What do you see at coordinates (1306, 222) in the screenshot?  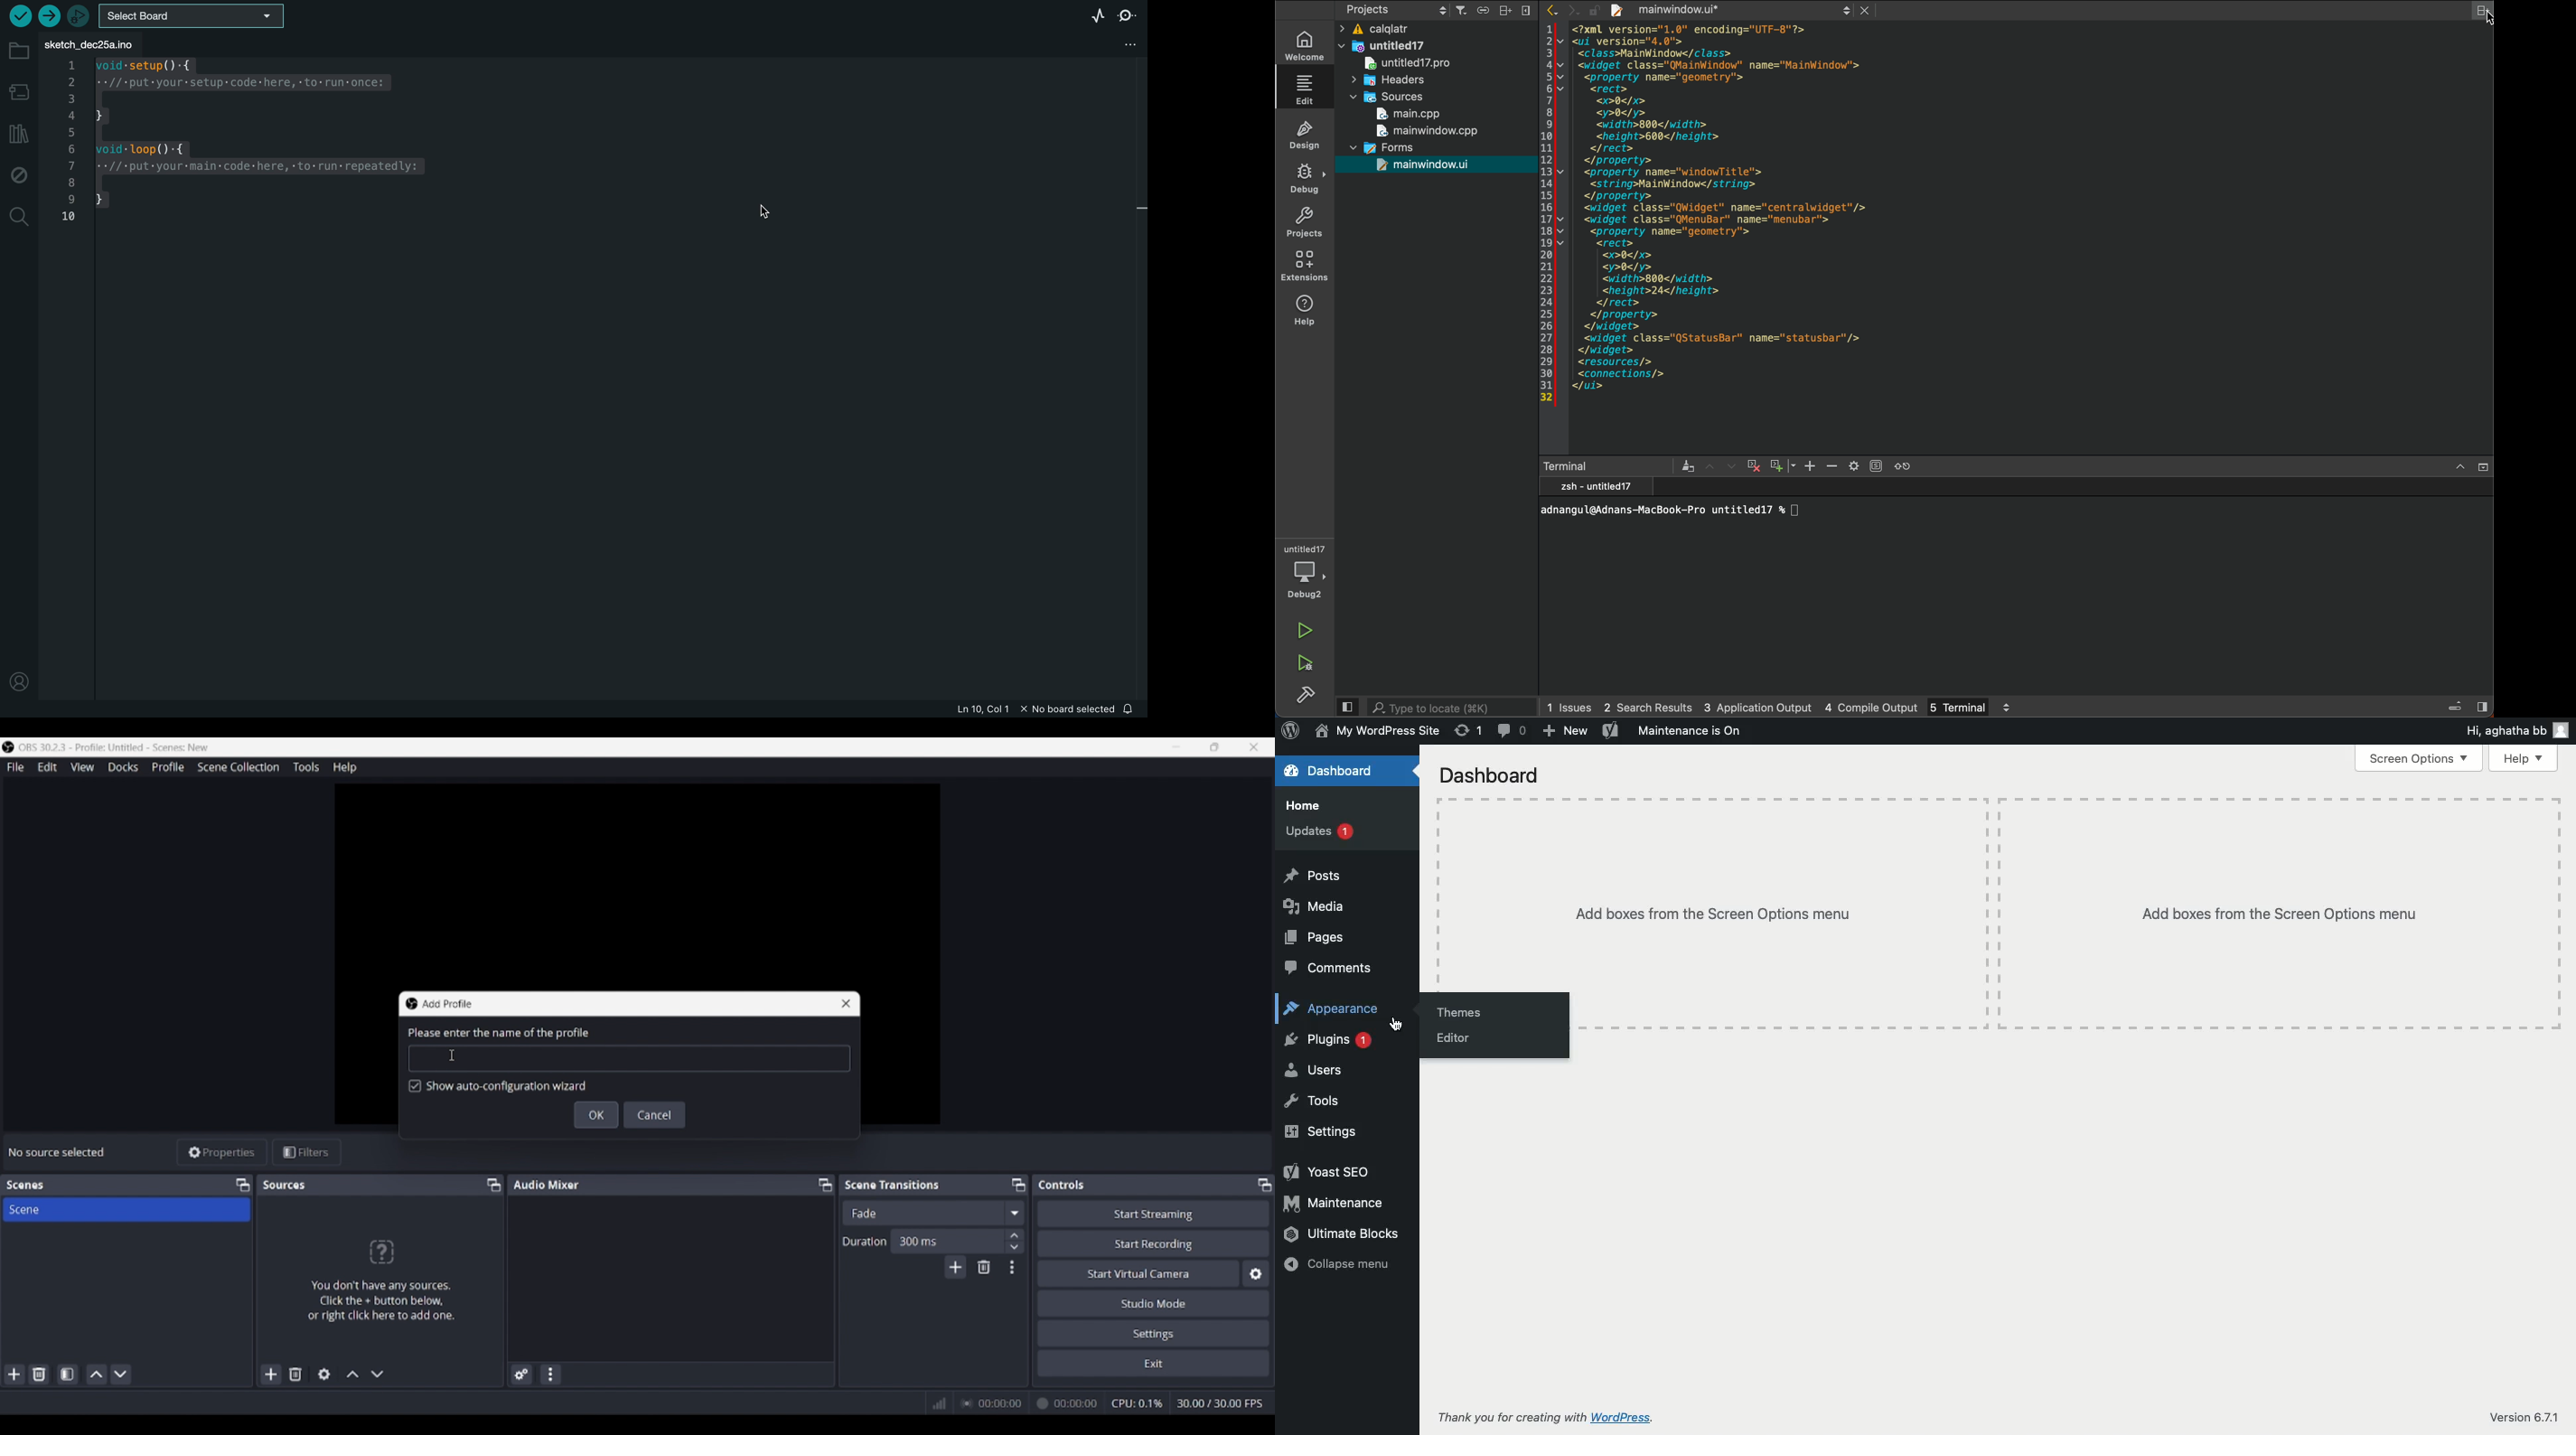 I see `projects` at bounding box center [1306, 222].